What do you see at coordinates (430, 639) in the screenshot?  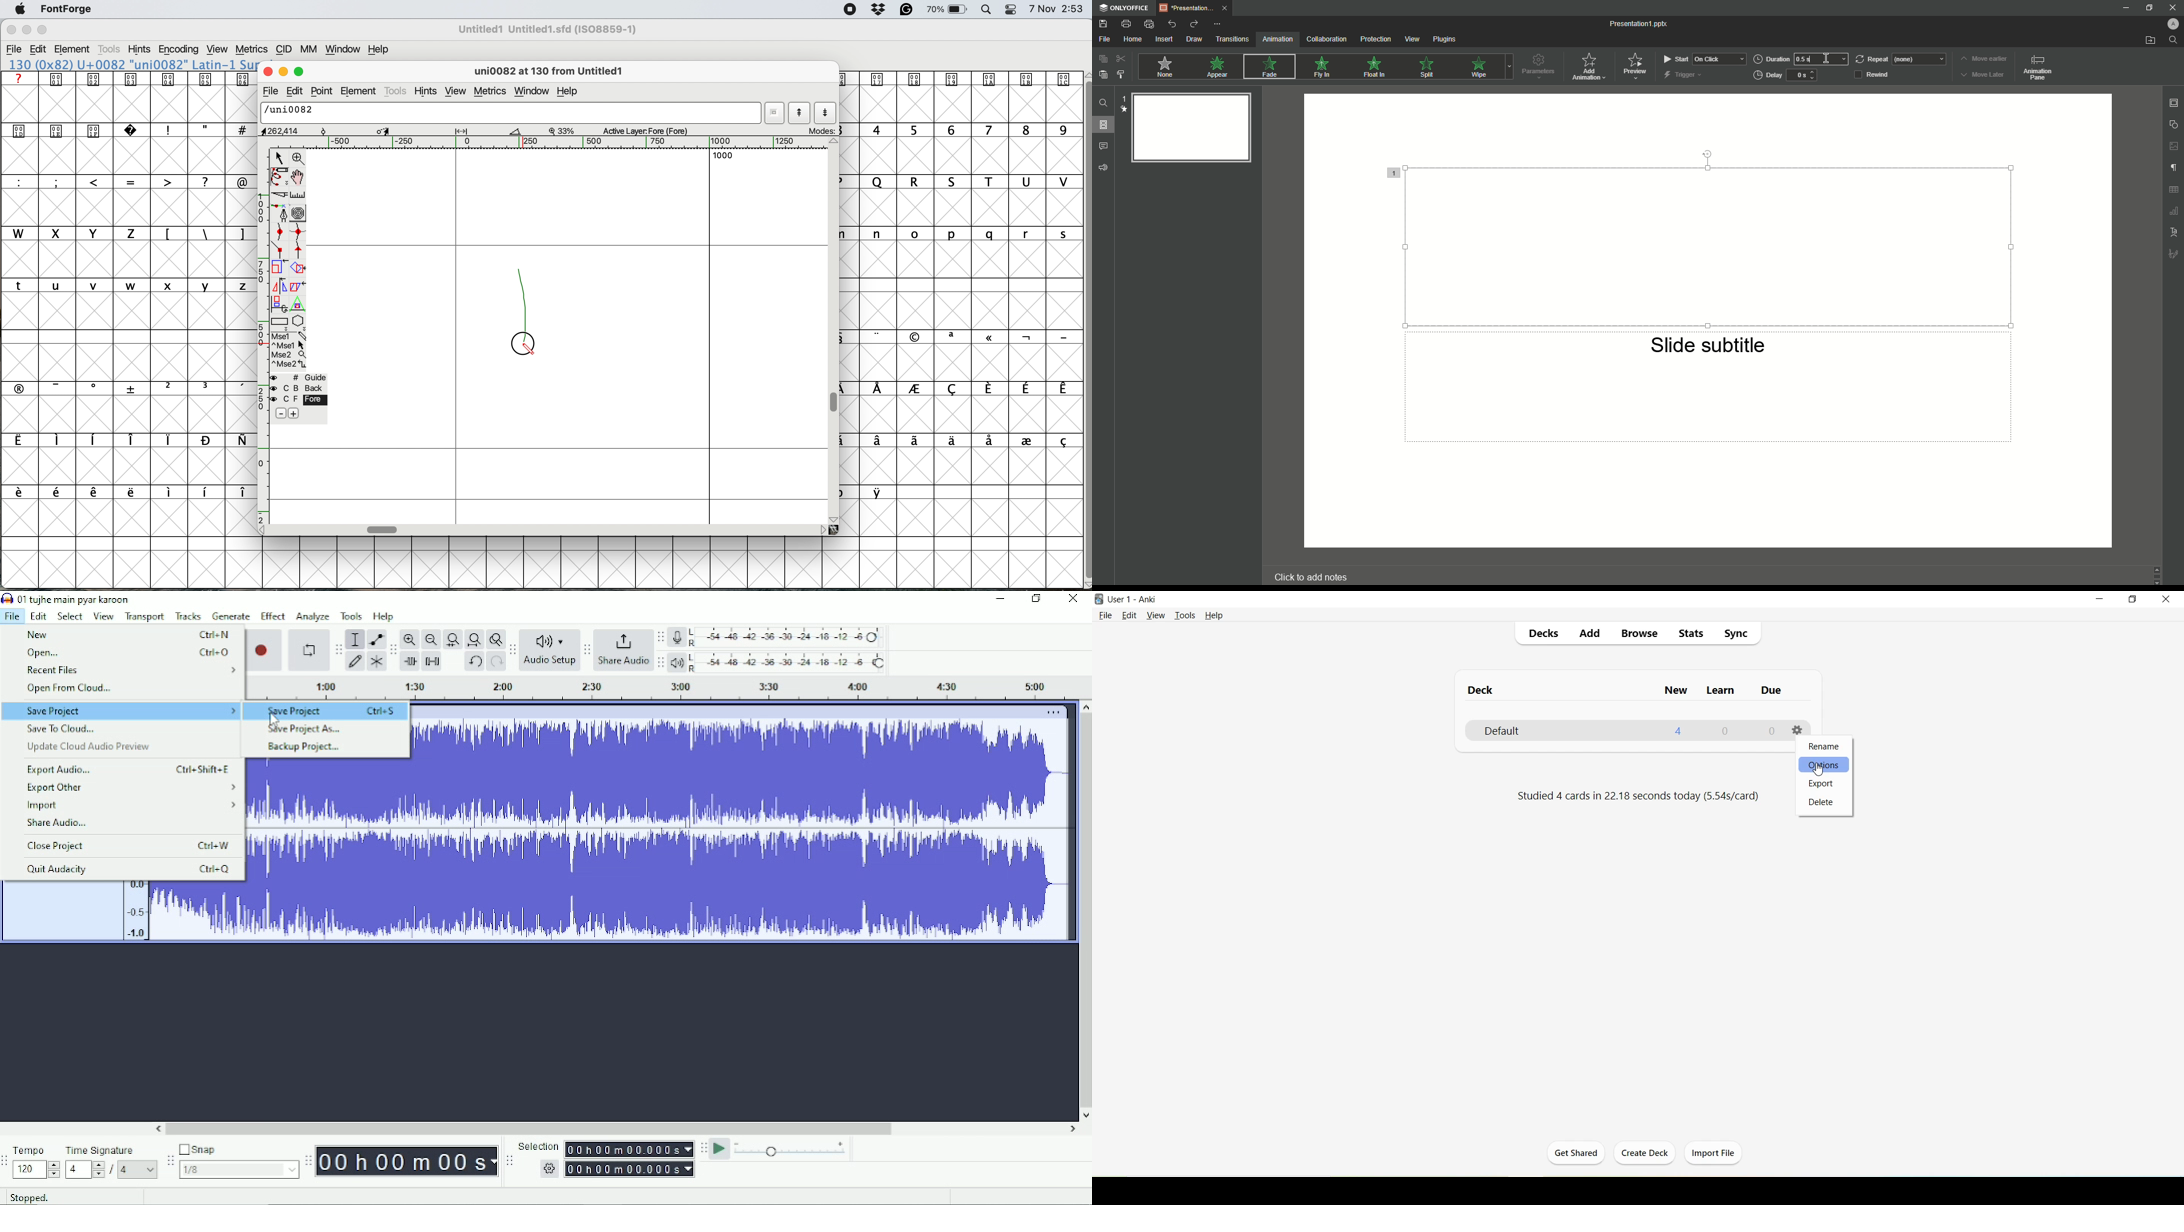 I see `Zoom Out` at bounding box center [430, 639].